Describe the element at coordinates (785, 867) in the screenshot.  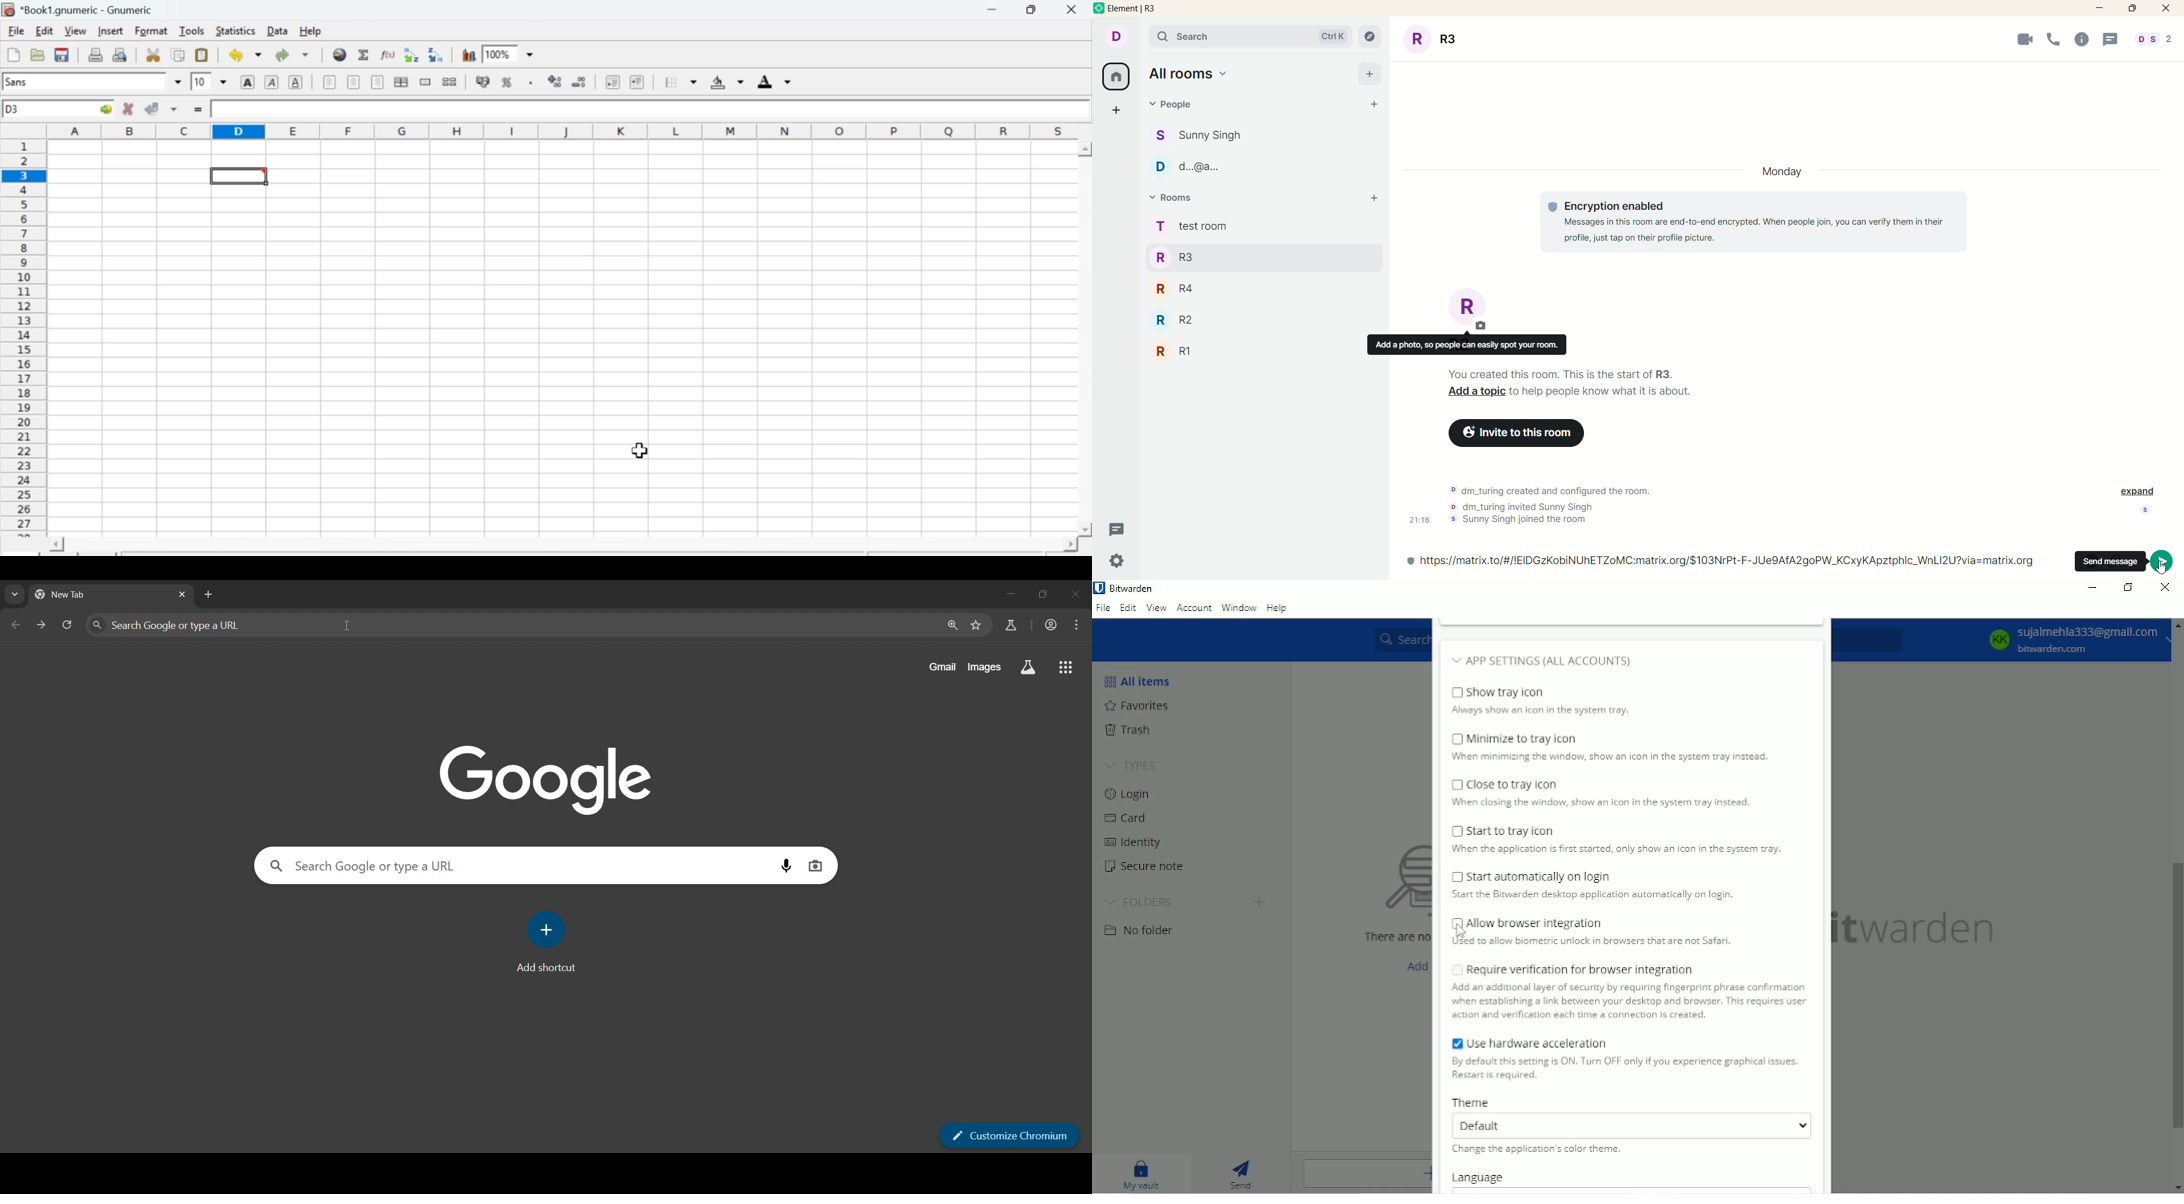
I see `voice search` at that location.